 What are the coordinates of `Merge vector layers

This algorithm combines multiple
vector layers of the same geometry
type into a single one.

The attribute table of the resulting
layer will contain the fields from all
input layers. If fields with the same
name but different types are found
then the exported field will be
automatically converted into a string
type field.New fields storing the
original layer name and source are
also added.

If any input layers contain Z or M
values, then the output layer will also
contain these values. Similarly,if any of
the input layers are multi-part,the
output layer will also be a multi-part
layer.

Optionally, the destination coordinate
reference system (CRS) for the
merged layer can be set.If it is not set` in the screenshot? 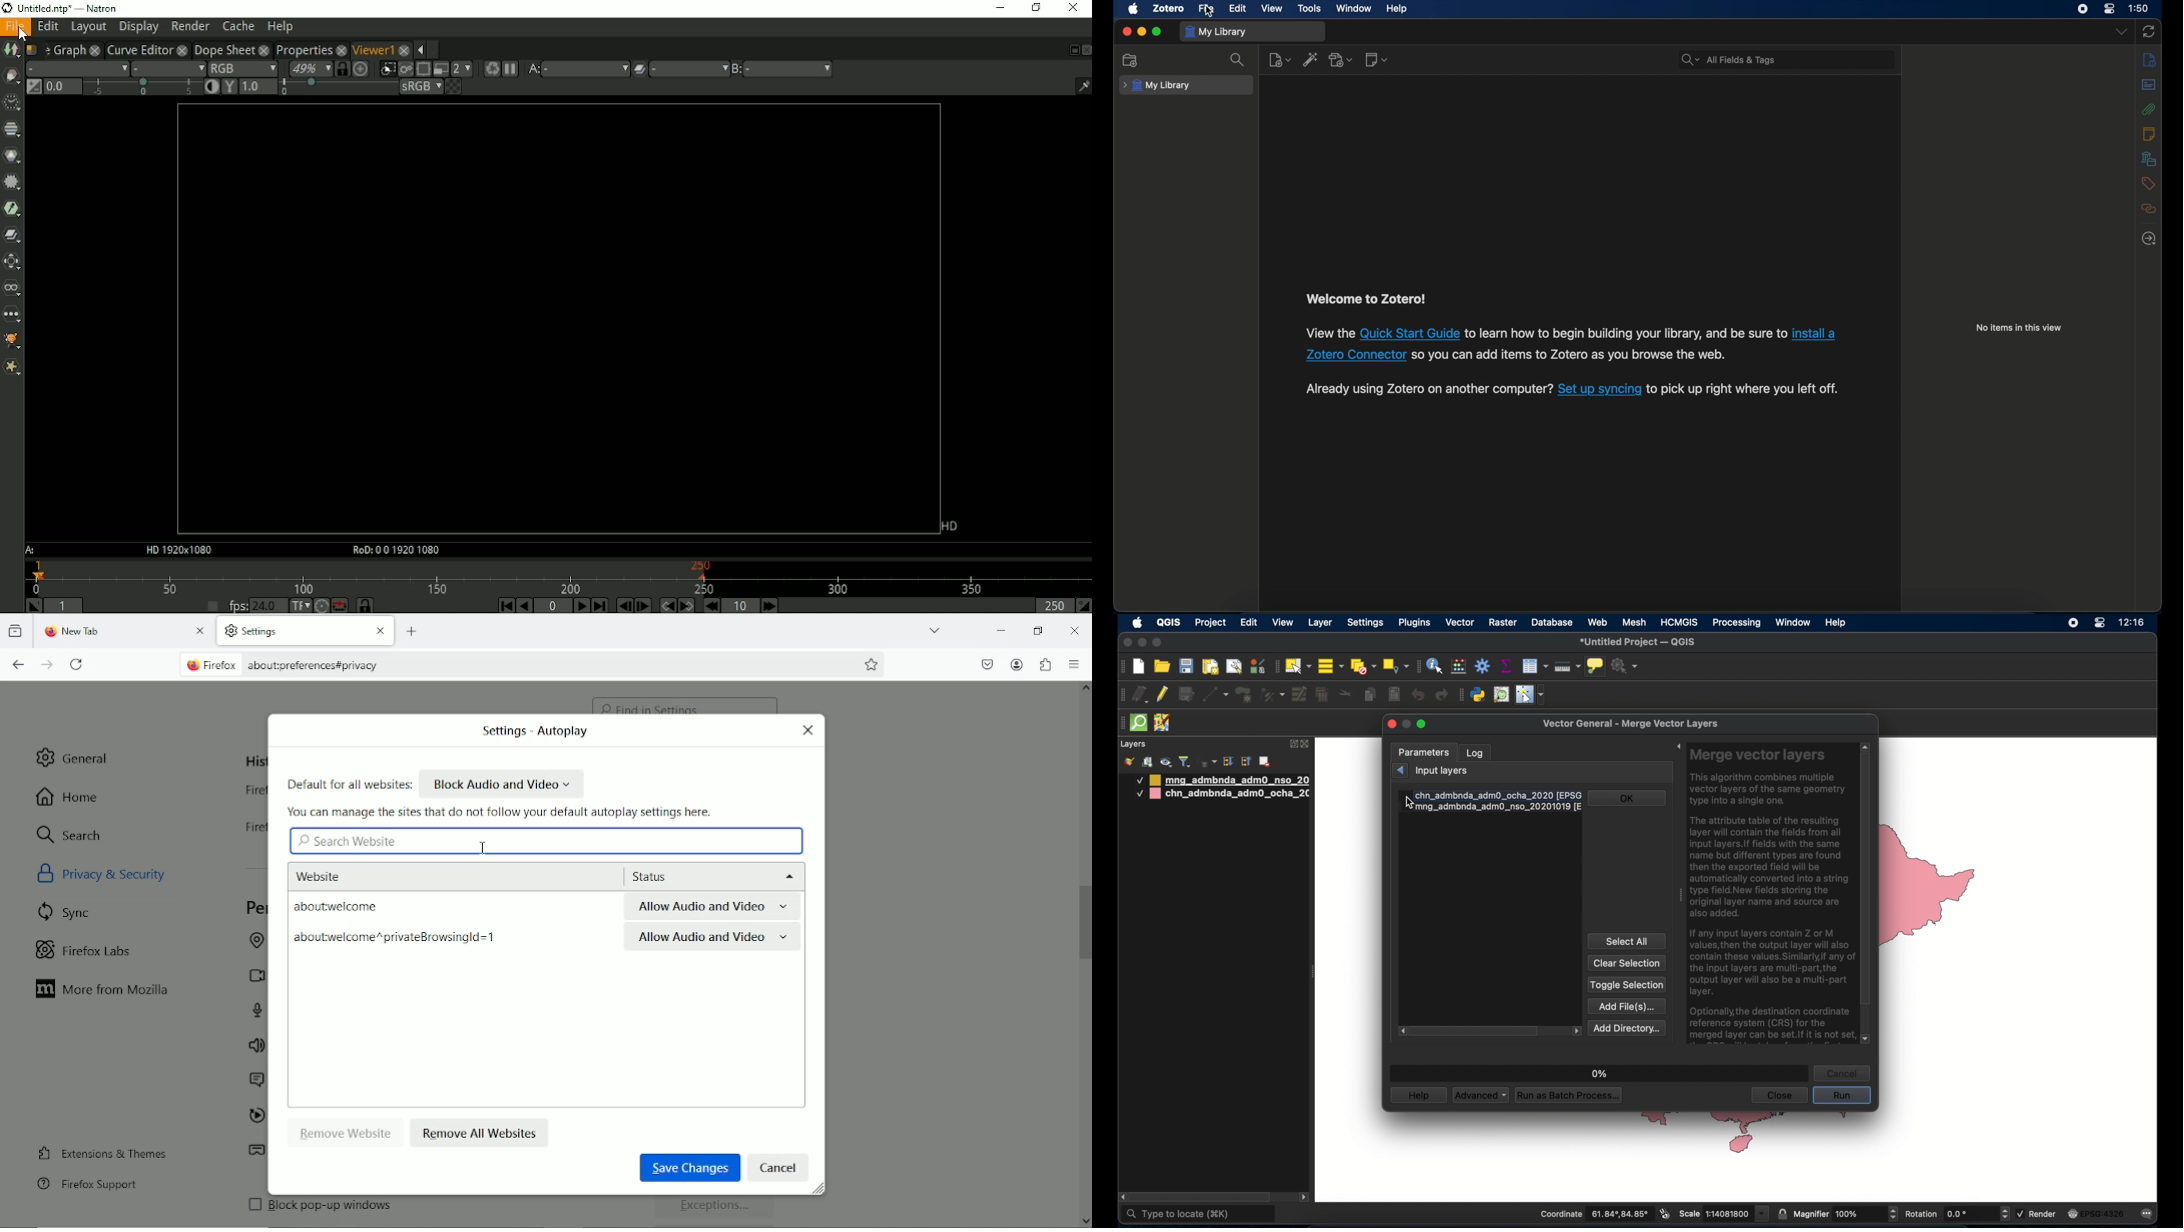 It's located at (1771, 895).